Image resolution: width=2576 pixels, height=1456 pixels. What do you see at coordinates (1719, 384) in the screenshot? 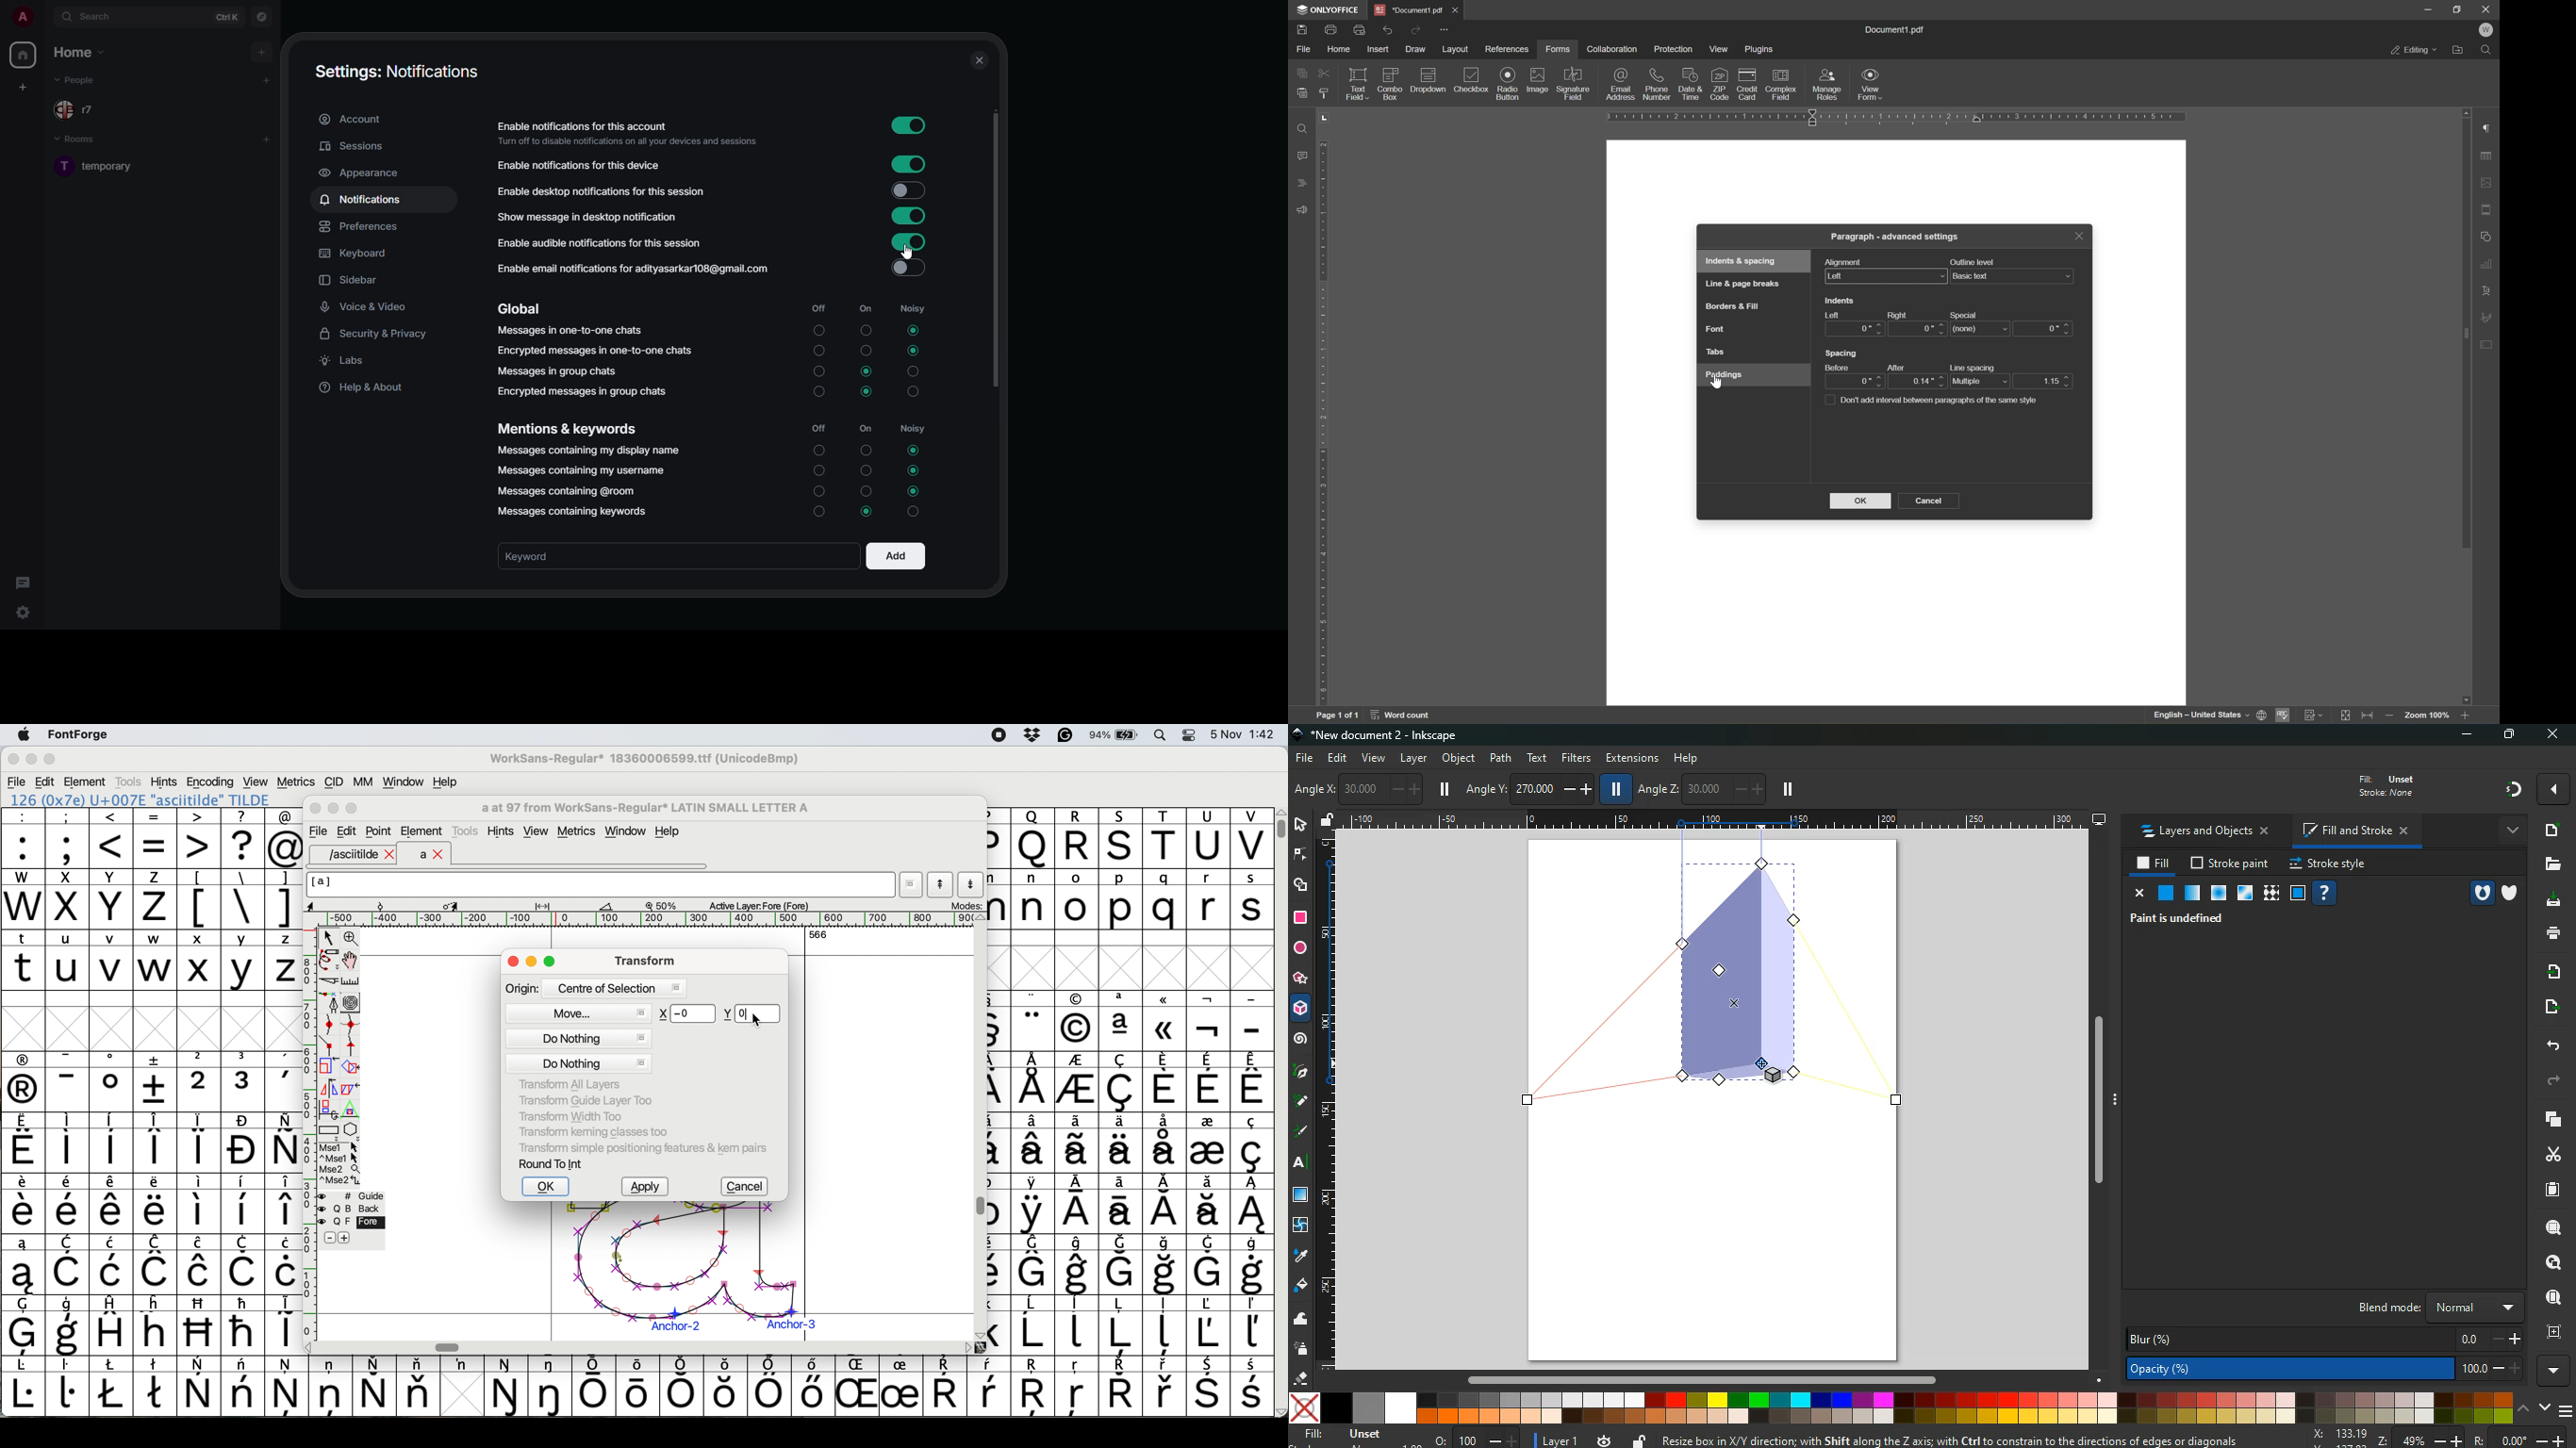
I see `Cursor` at bounding box center [1719, 384].